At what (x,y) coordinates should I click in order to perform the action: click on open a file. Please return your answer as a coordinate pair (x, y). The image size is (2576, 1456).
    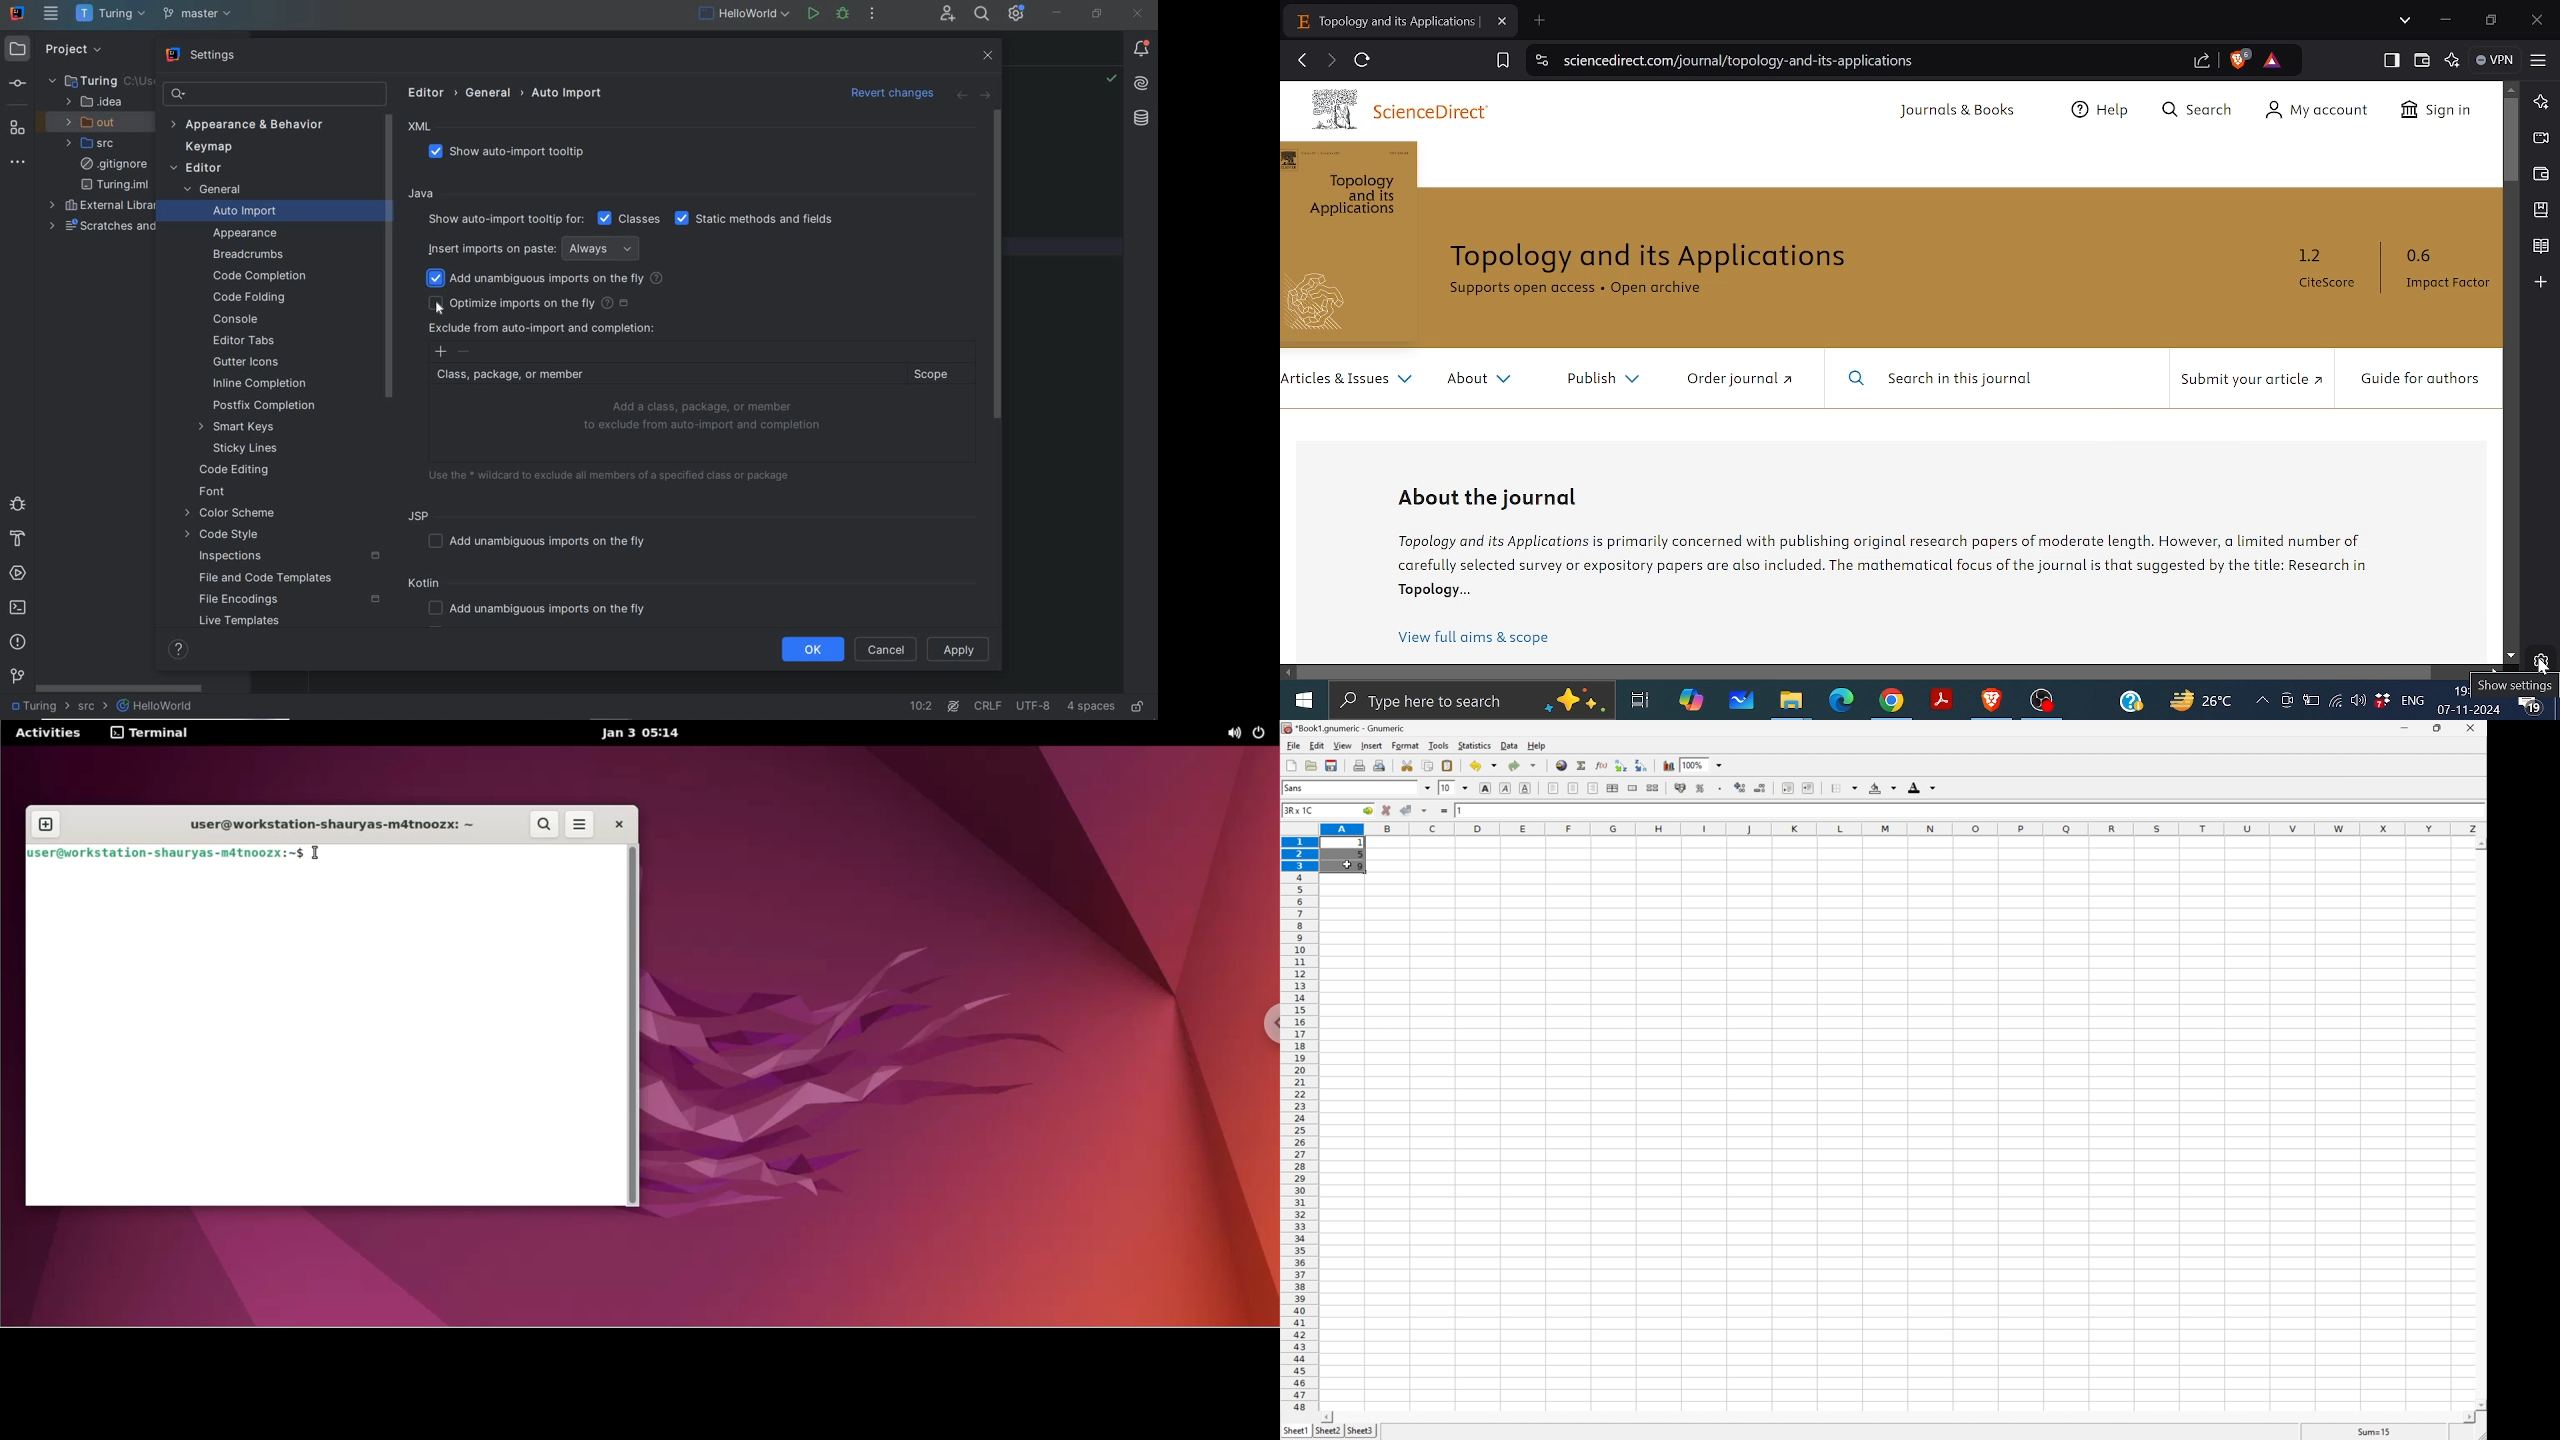
    Looking at the image, I should click on (1310, 764).